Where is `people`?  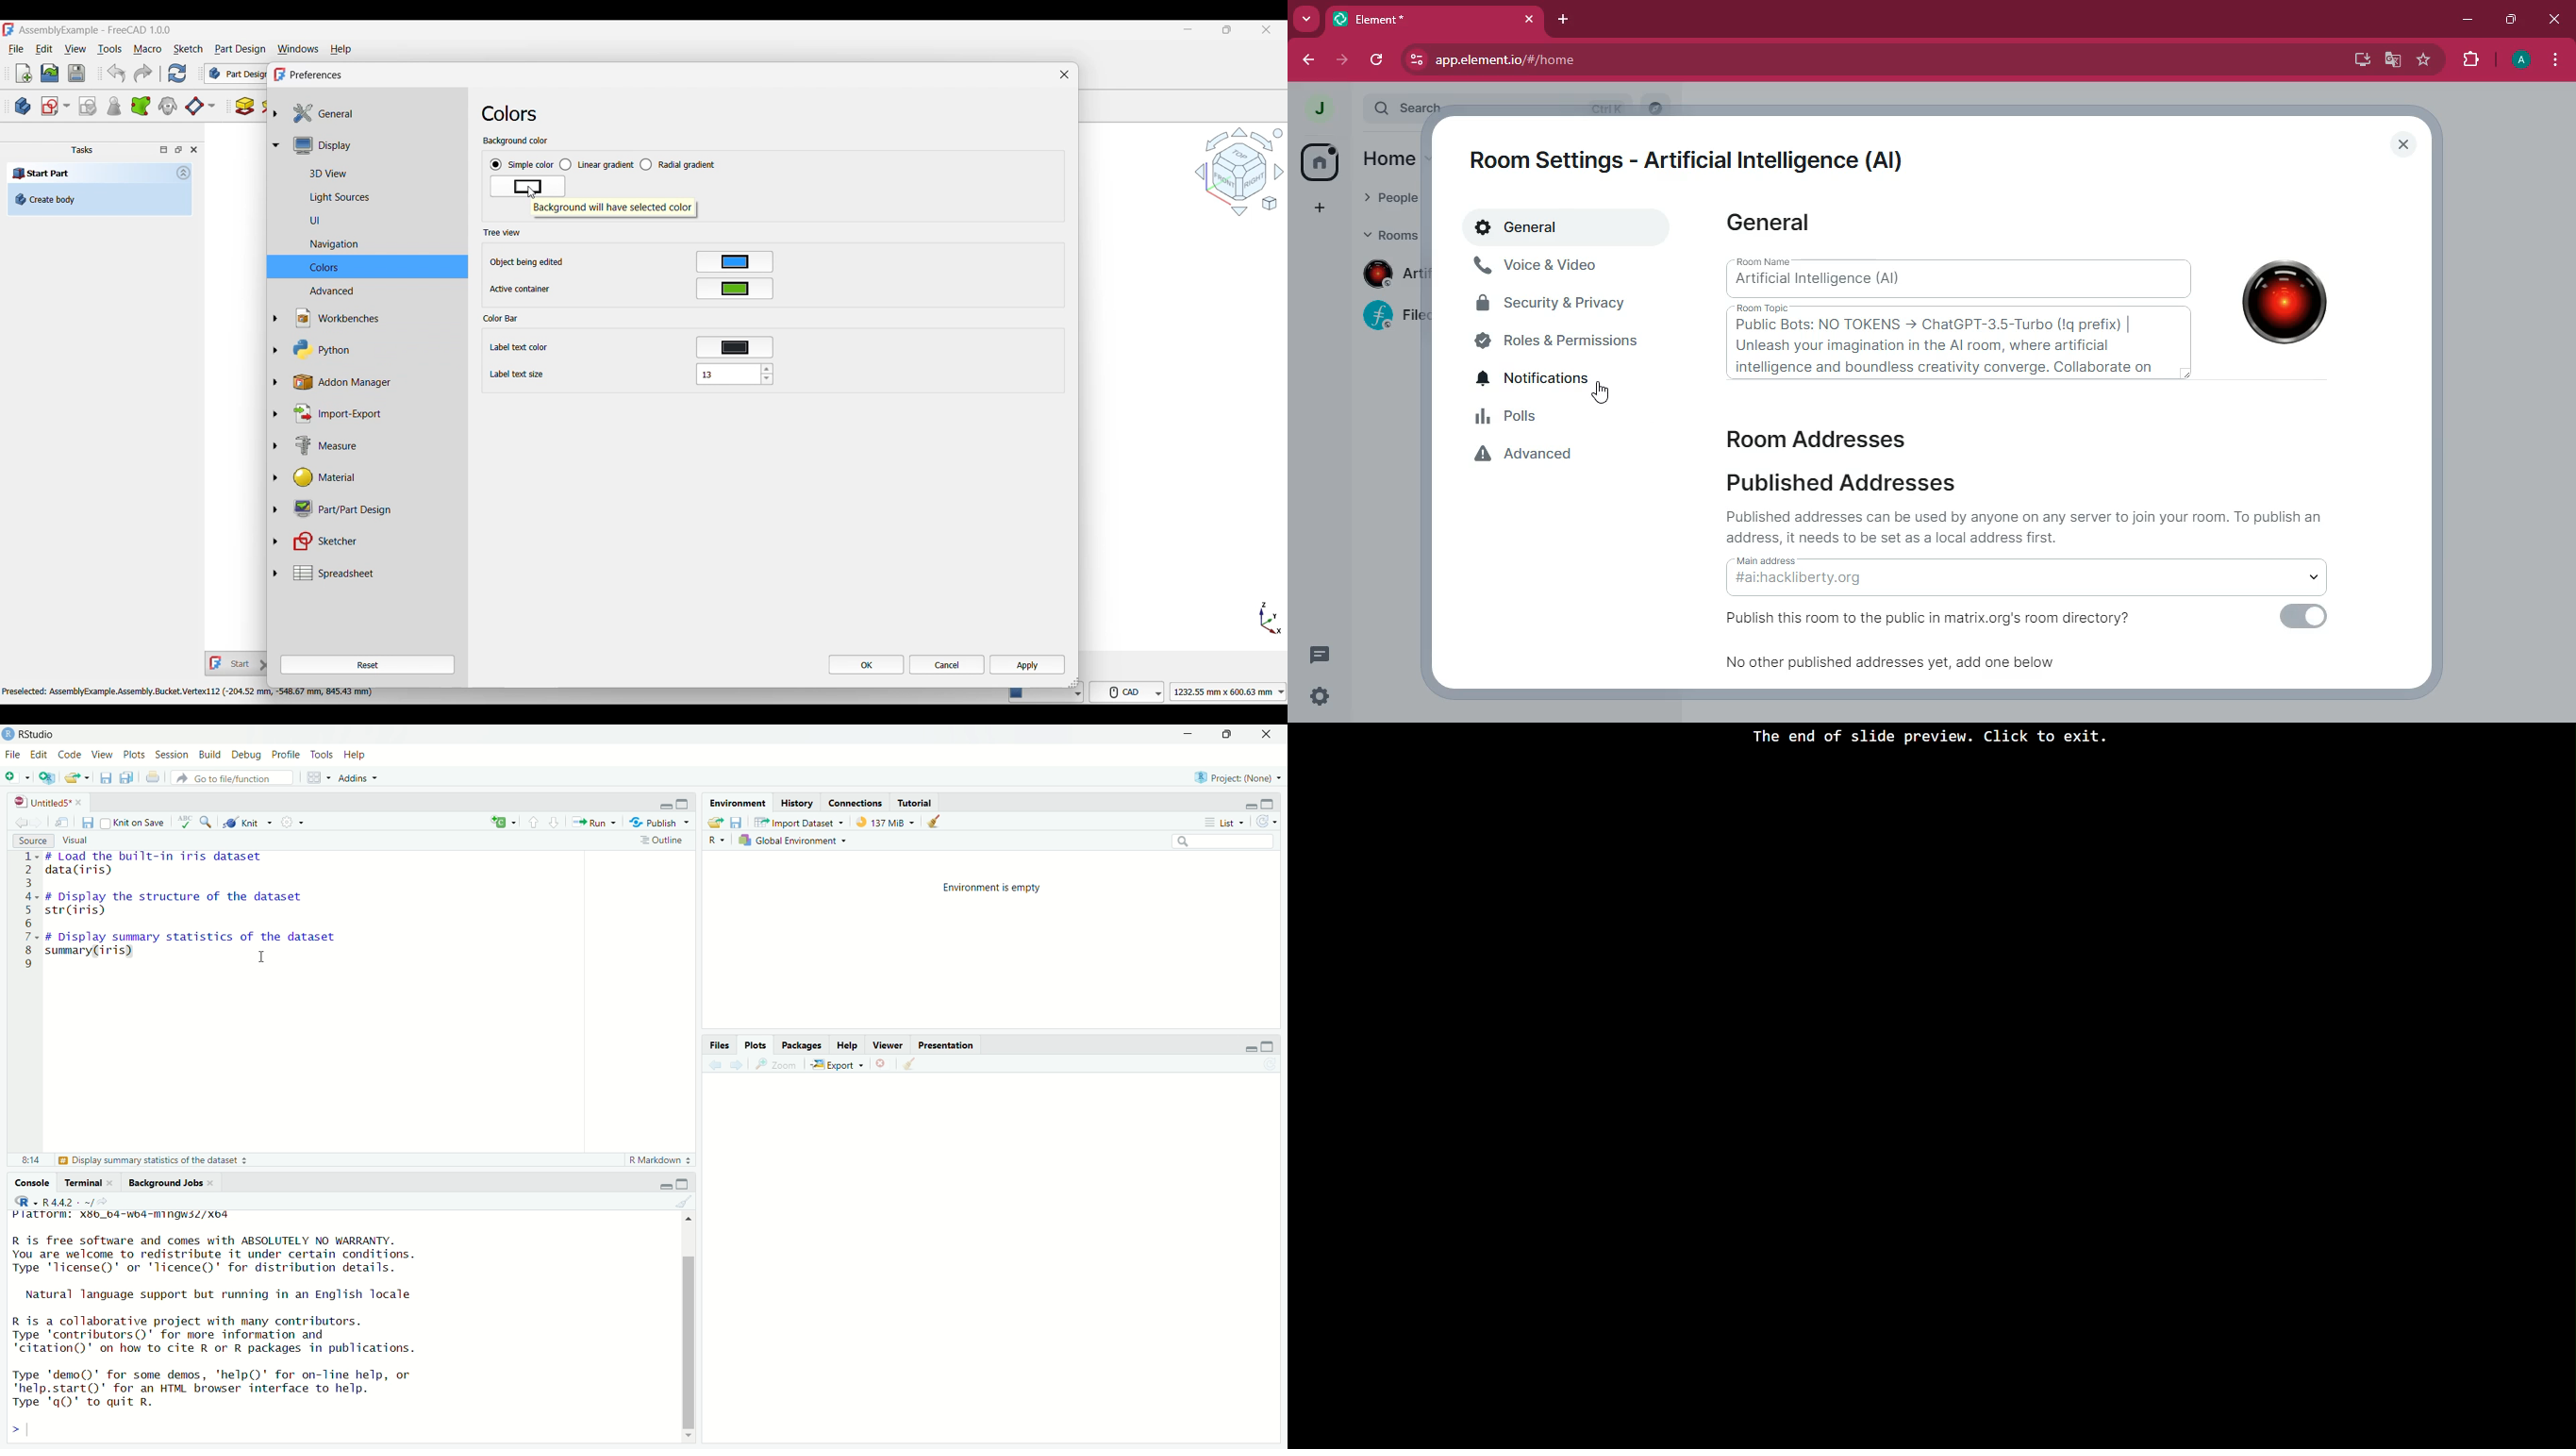 people is located at coordinates (1389, 201).